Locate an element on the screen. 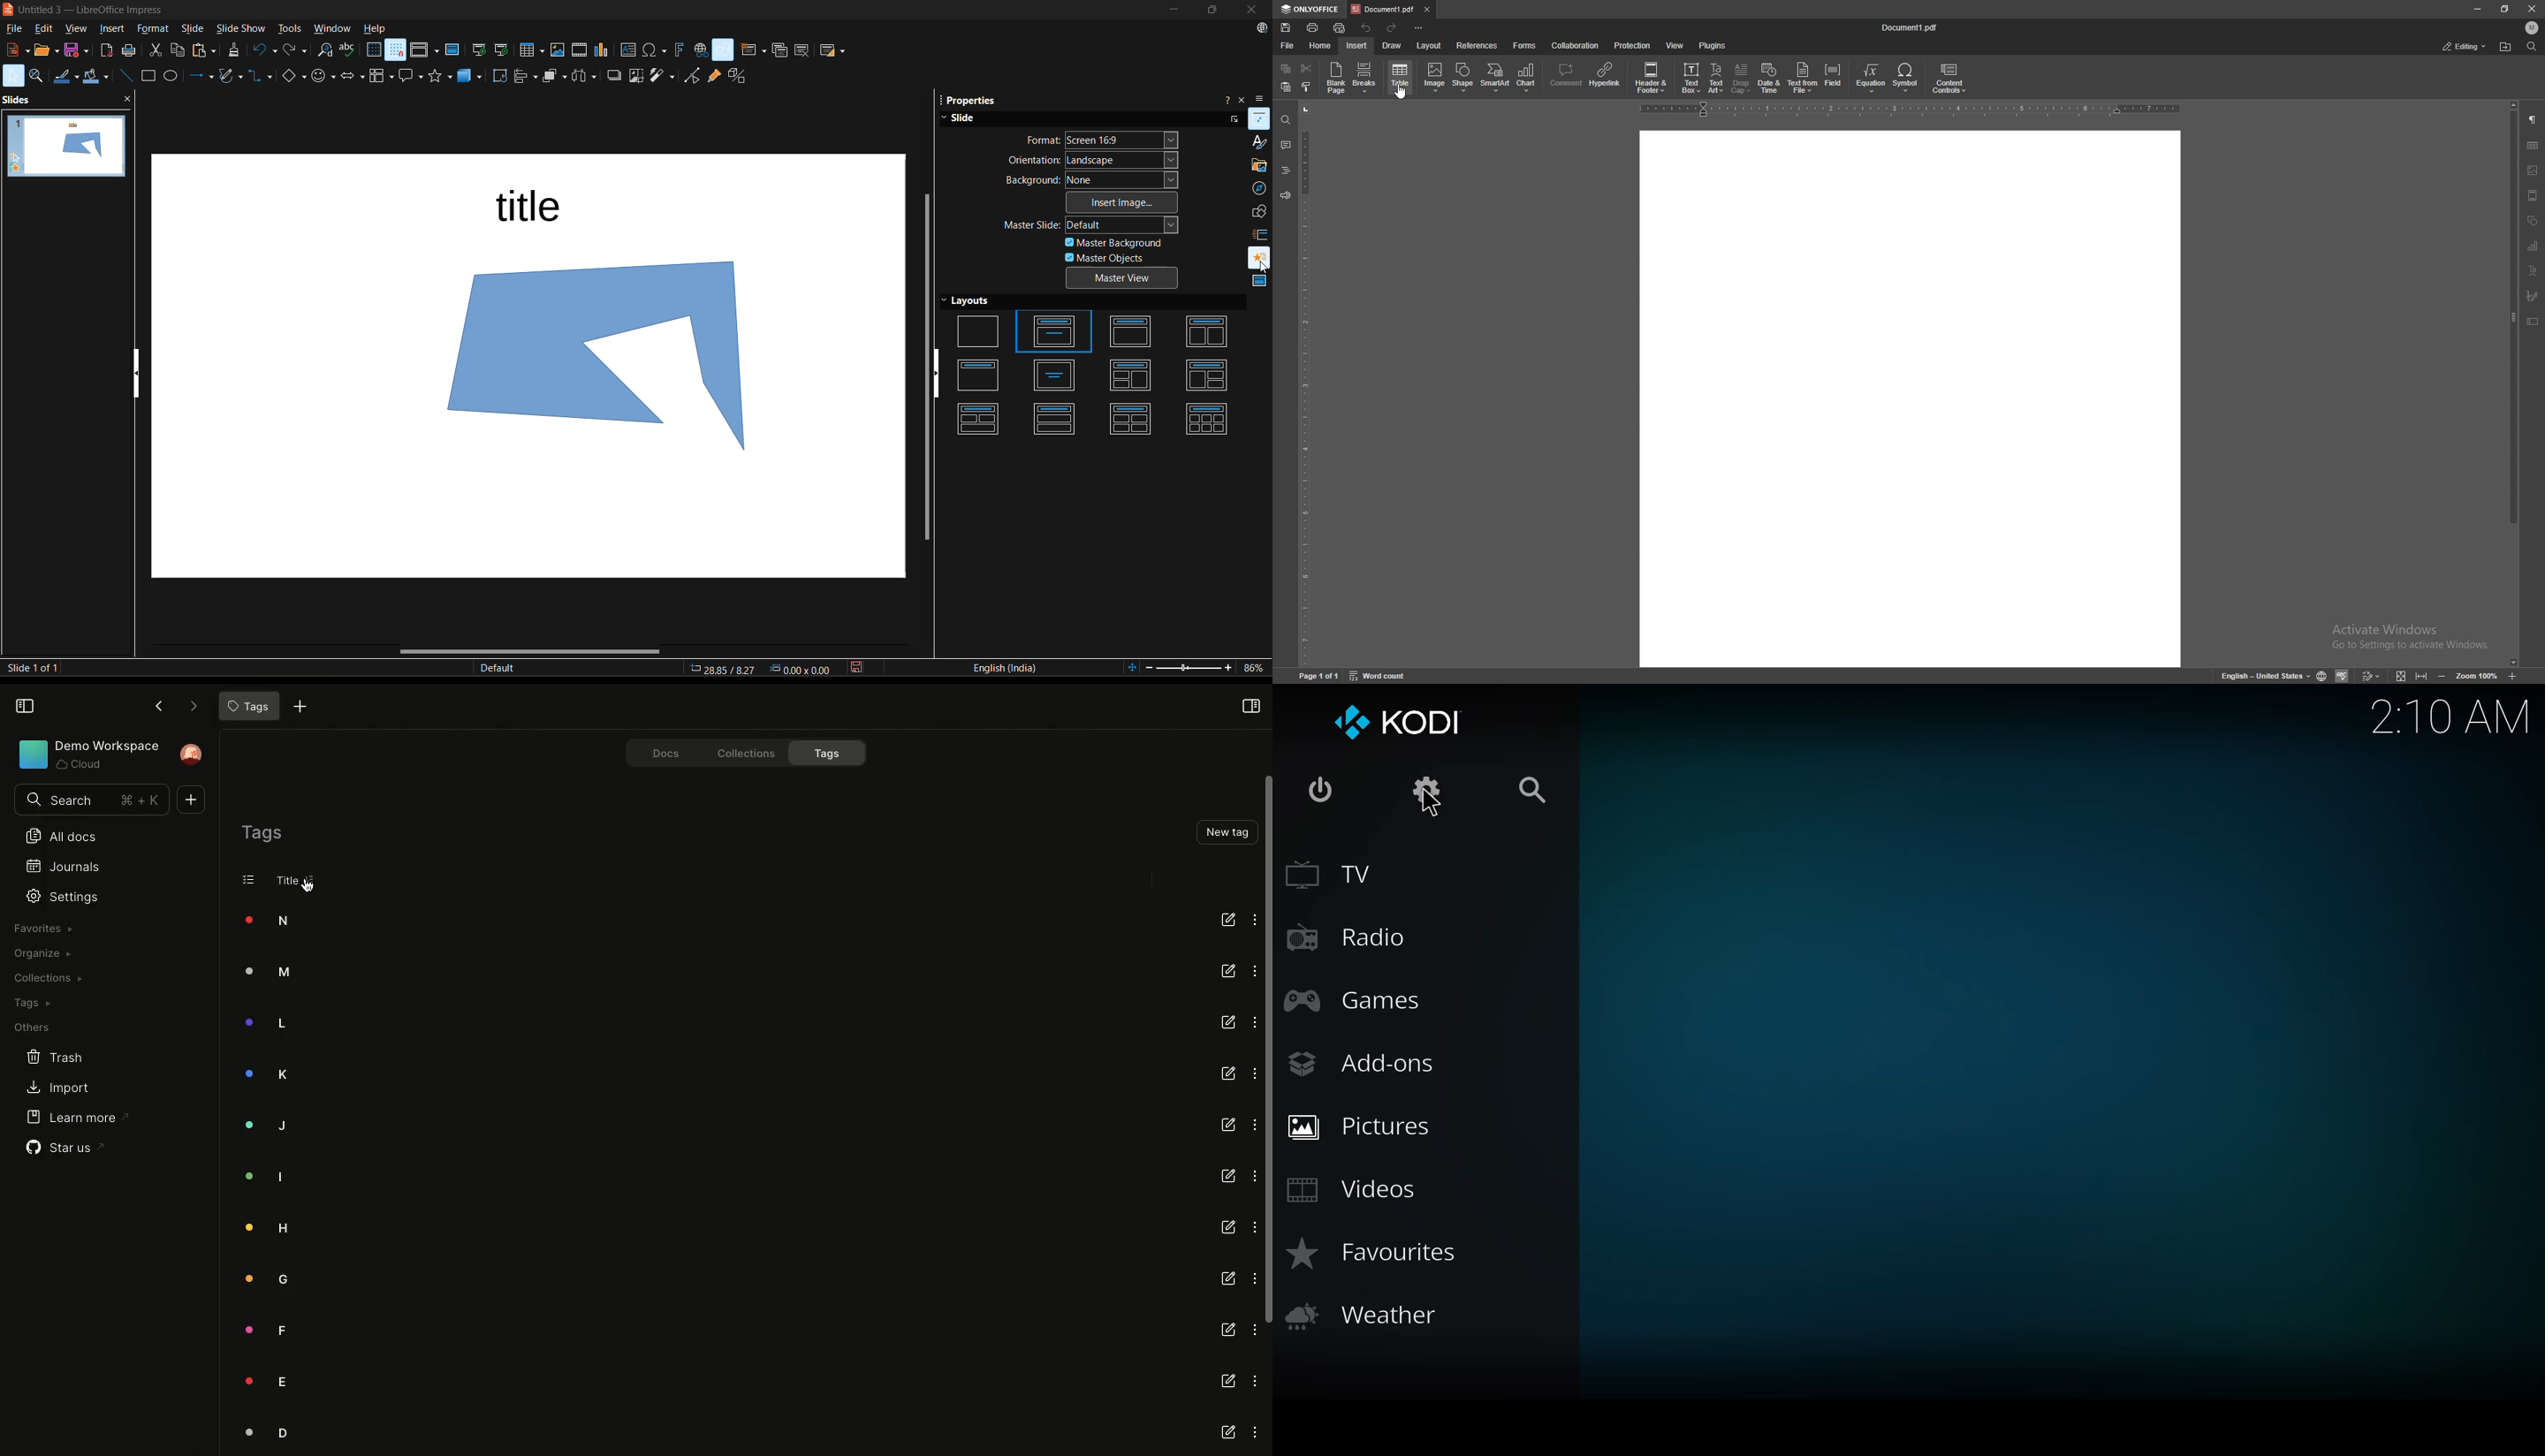  master background is located at coordinates (1117, 243).